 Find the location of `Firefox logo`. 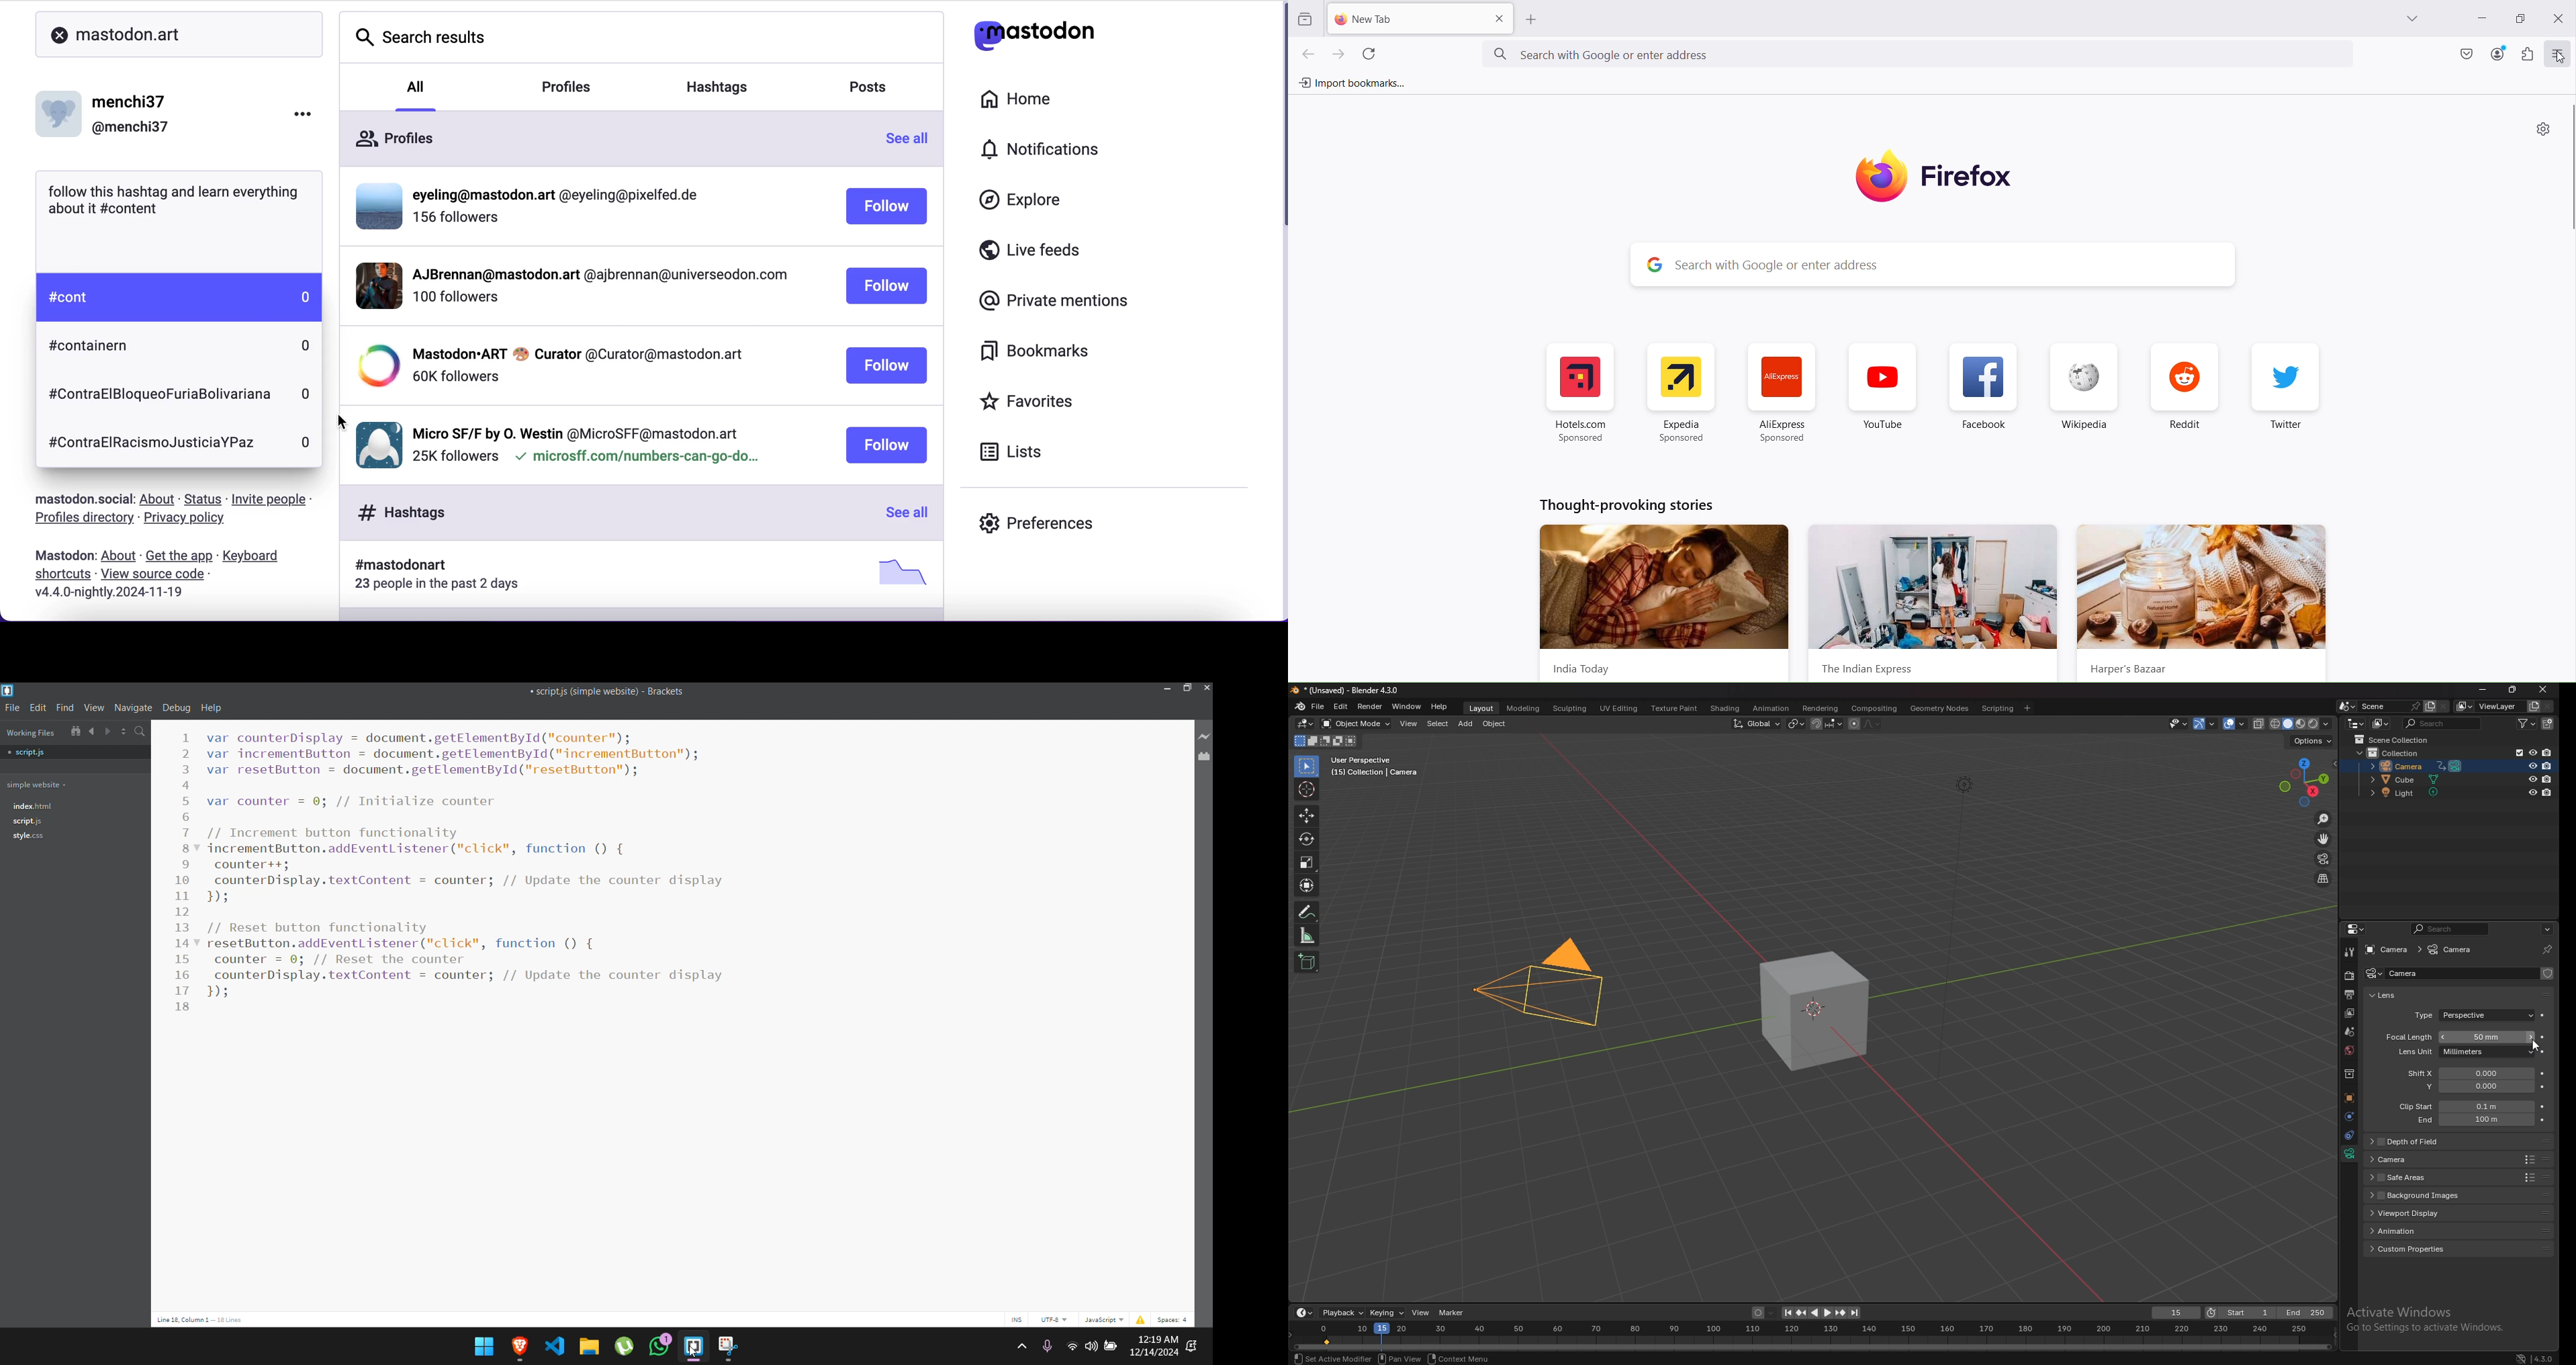

Firefox logo is located at coordinates (1943, 176).